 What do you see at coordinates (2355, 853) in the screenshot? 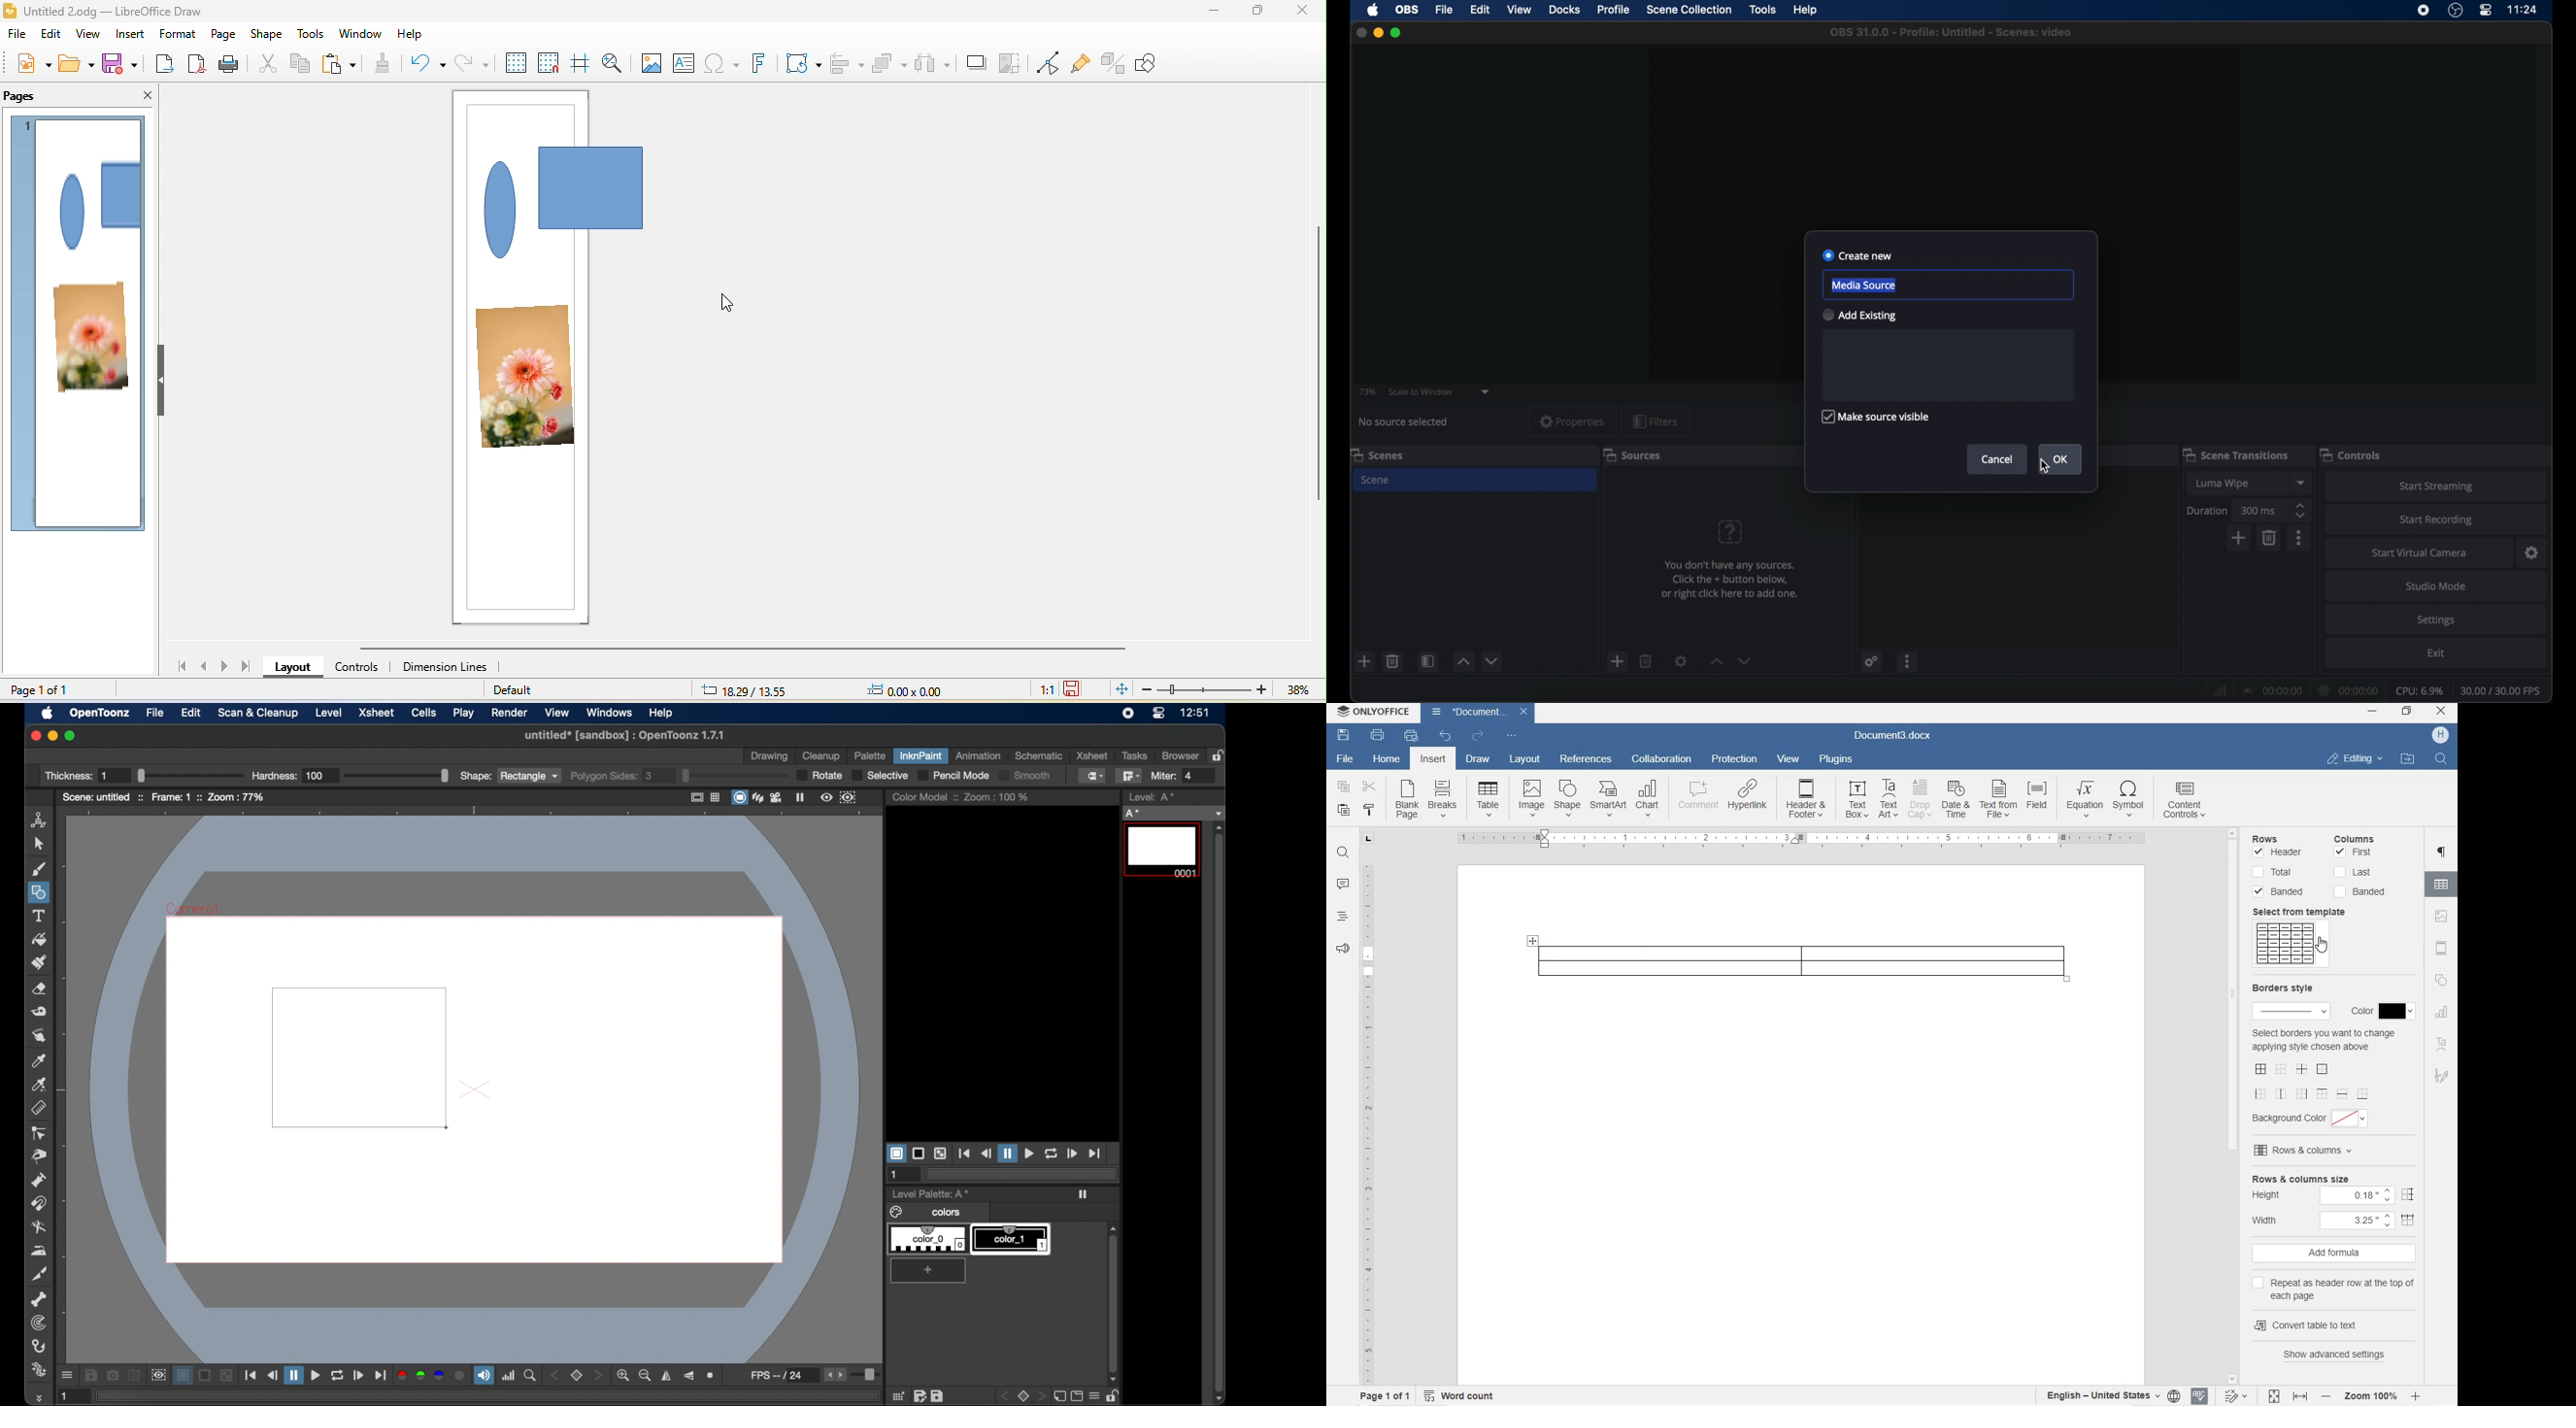
I see `First` at bounding box center [2355, 853].